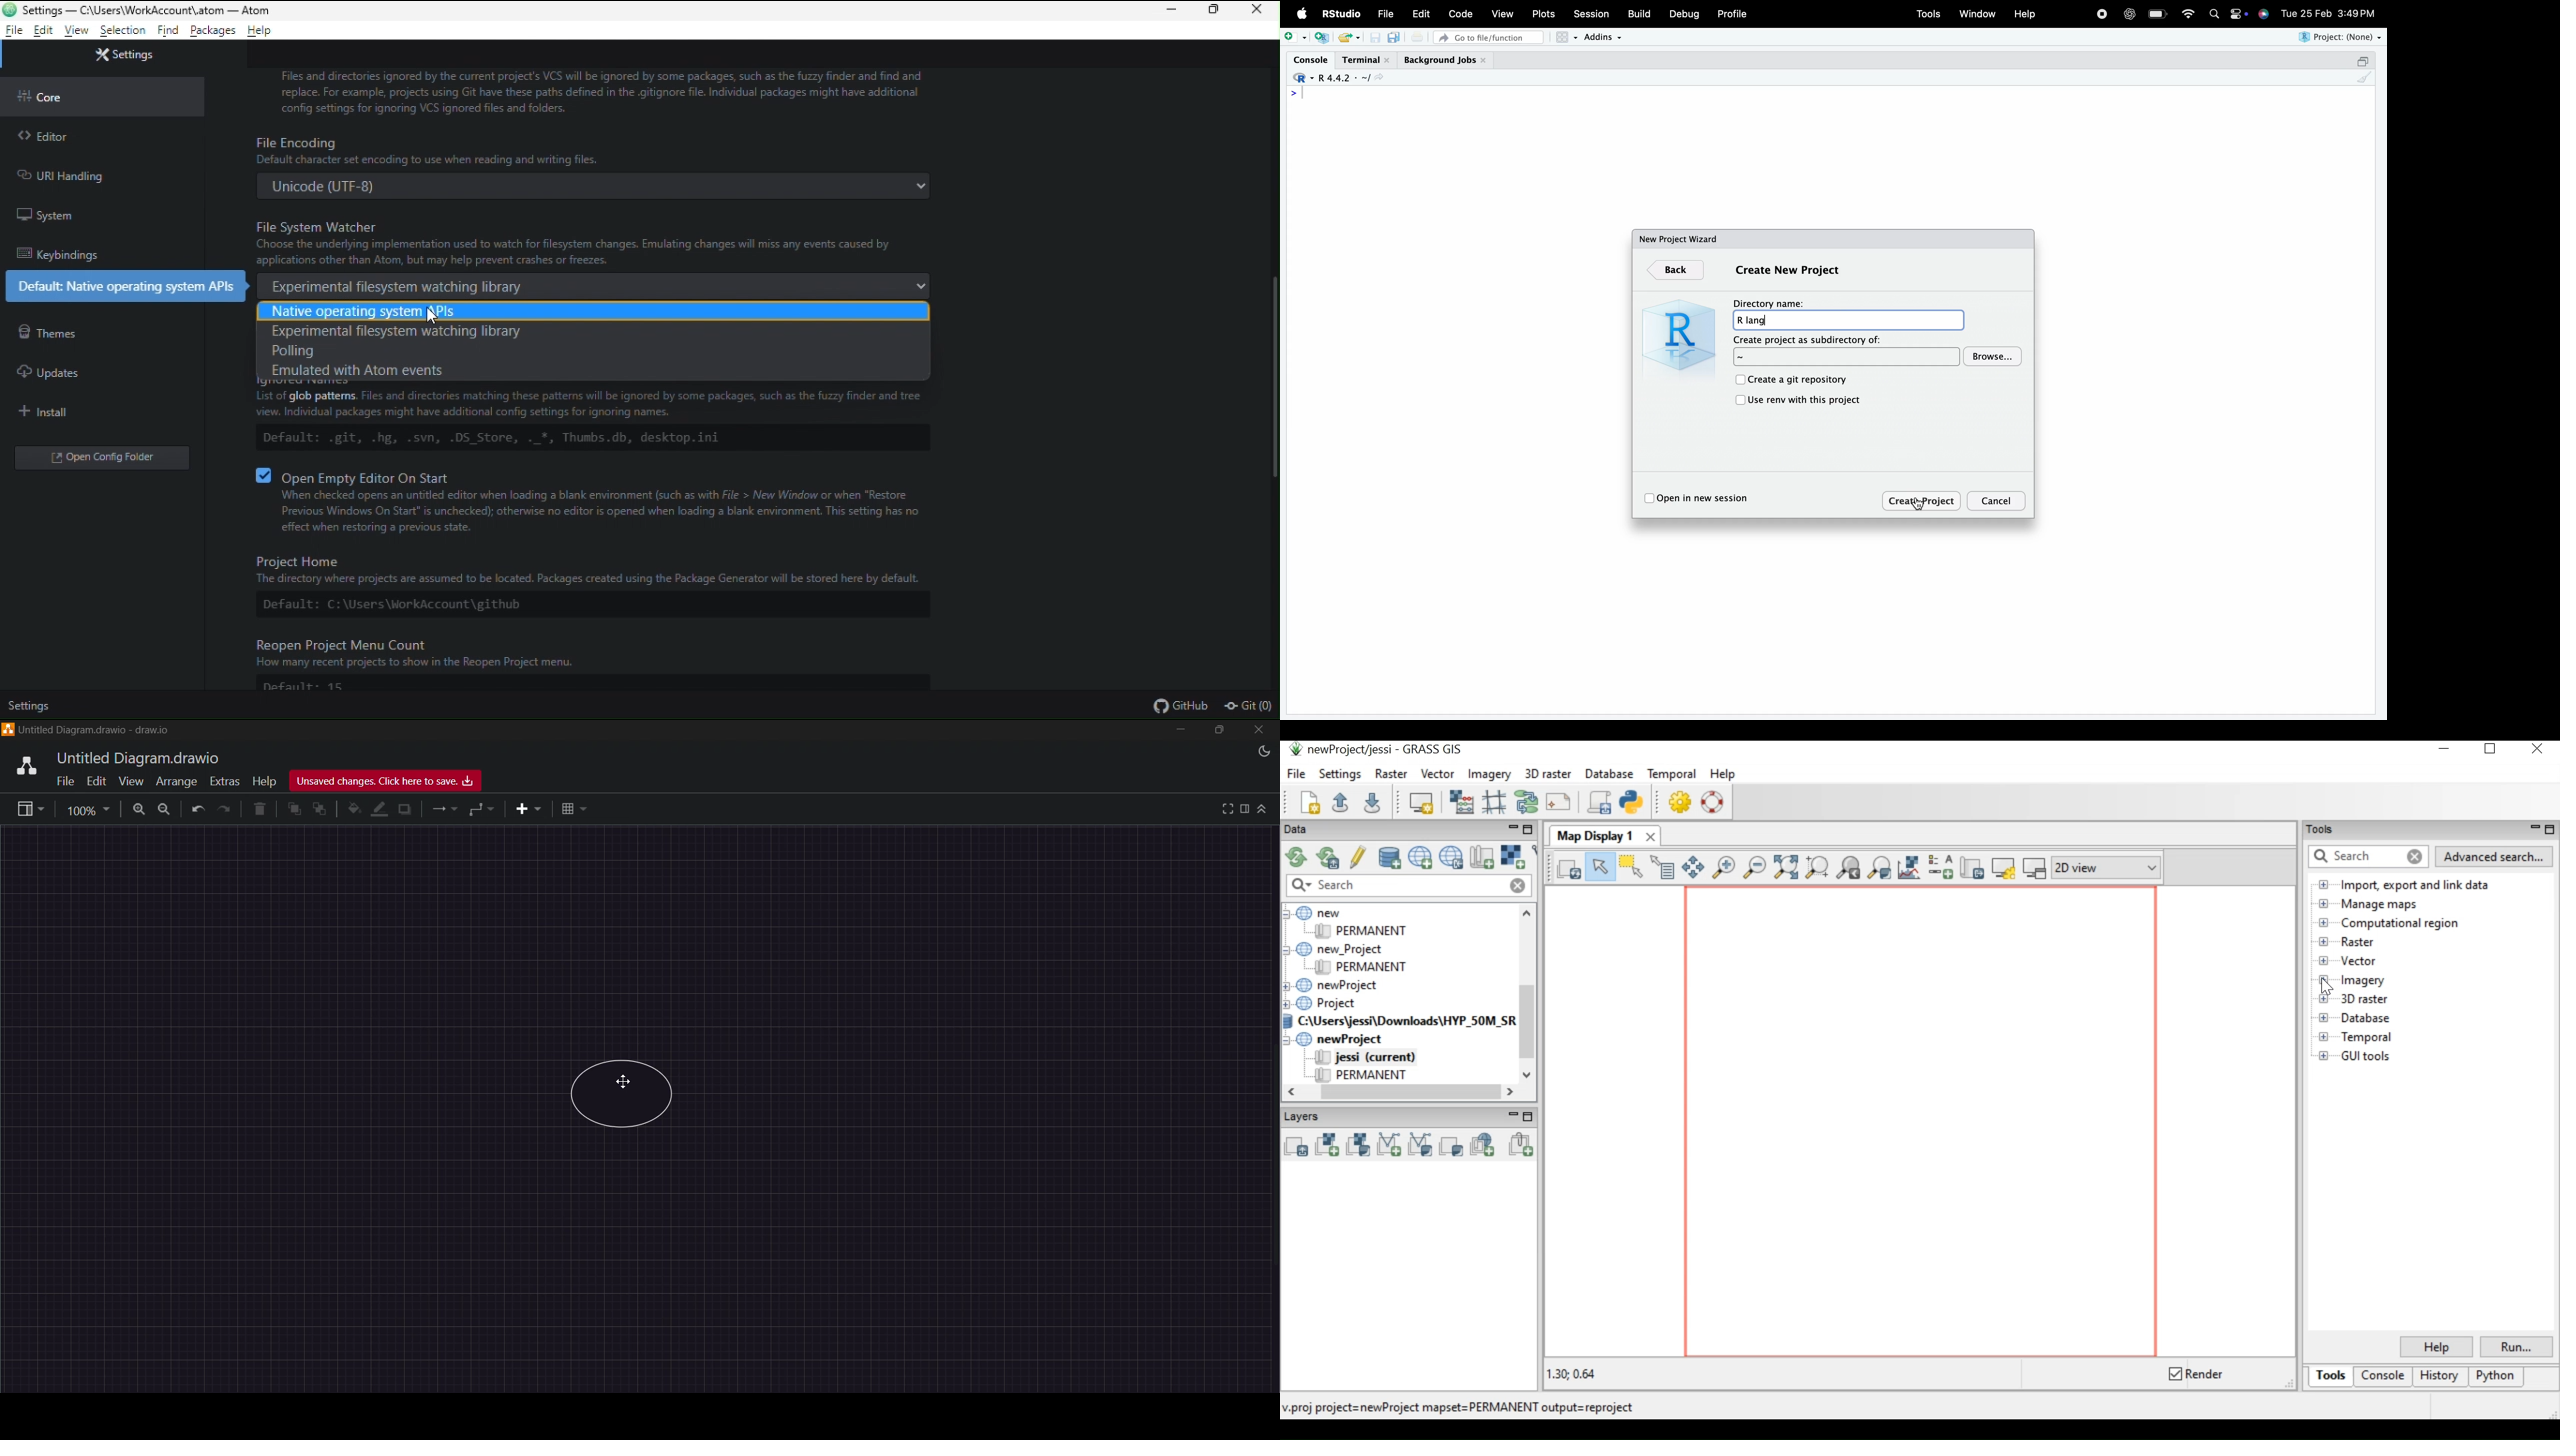  I want to click on shadow, so click(407, 809).